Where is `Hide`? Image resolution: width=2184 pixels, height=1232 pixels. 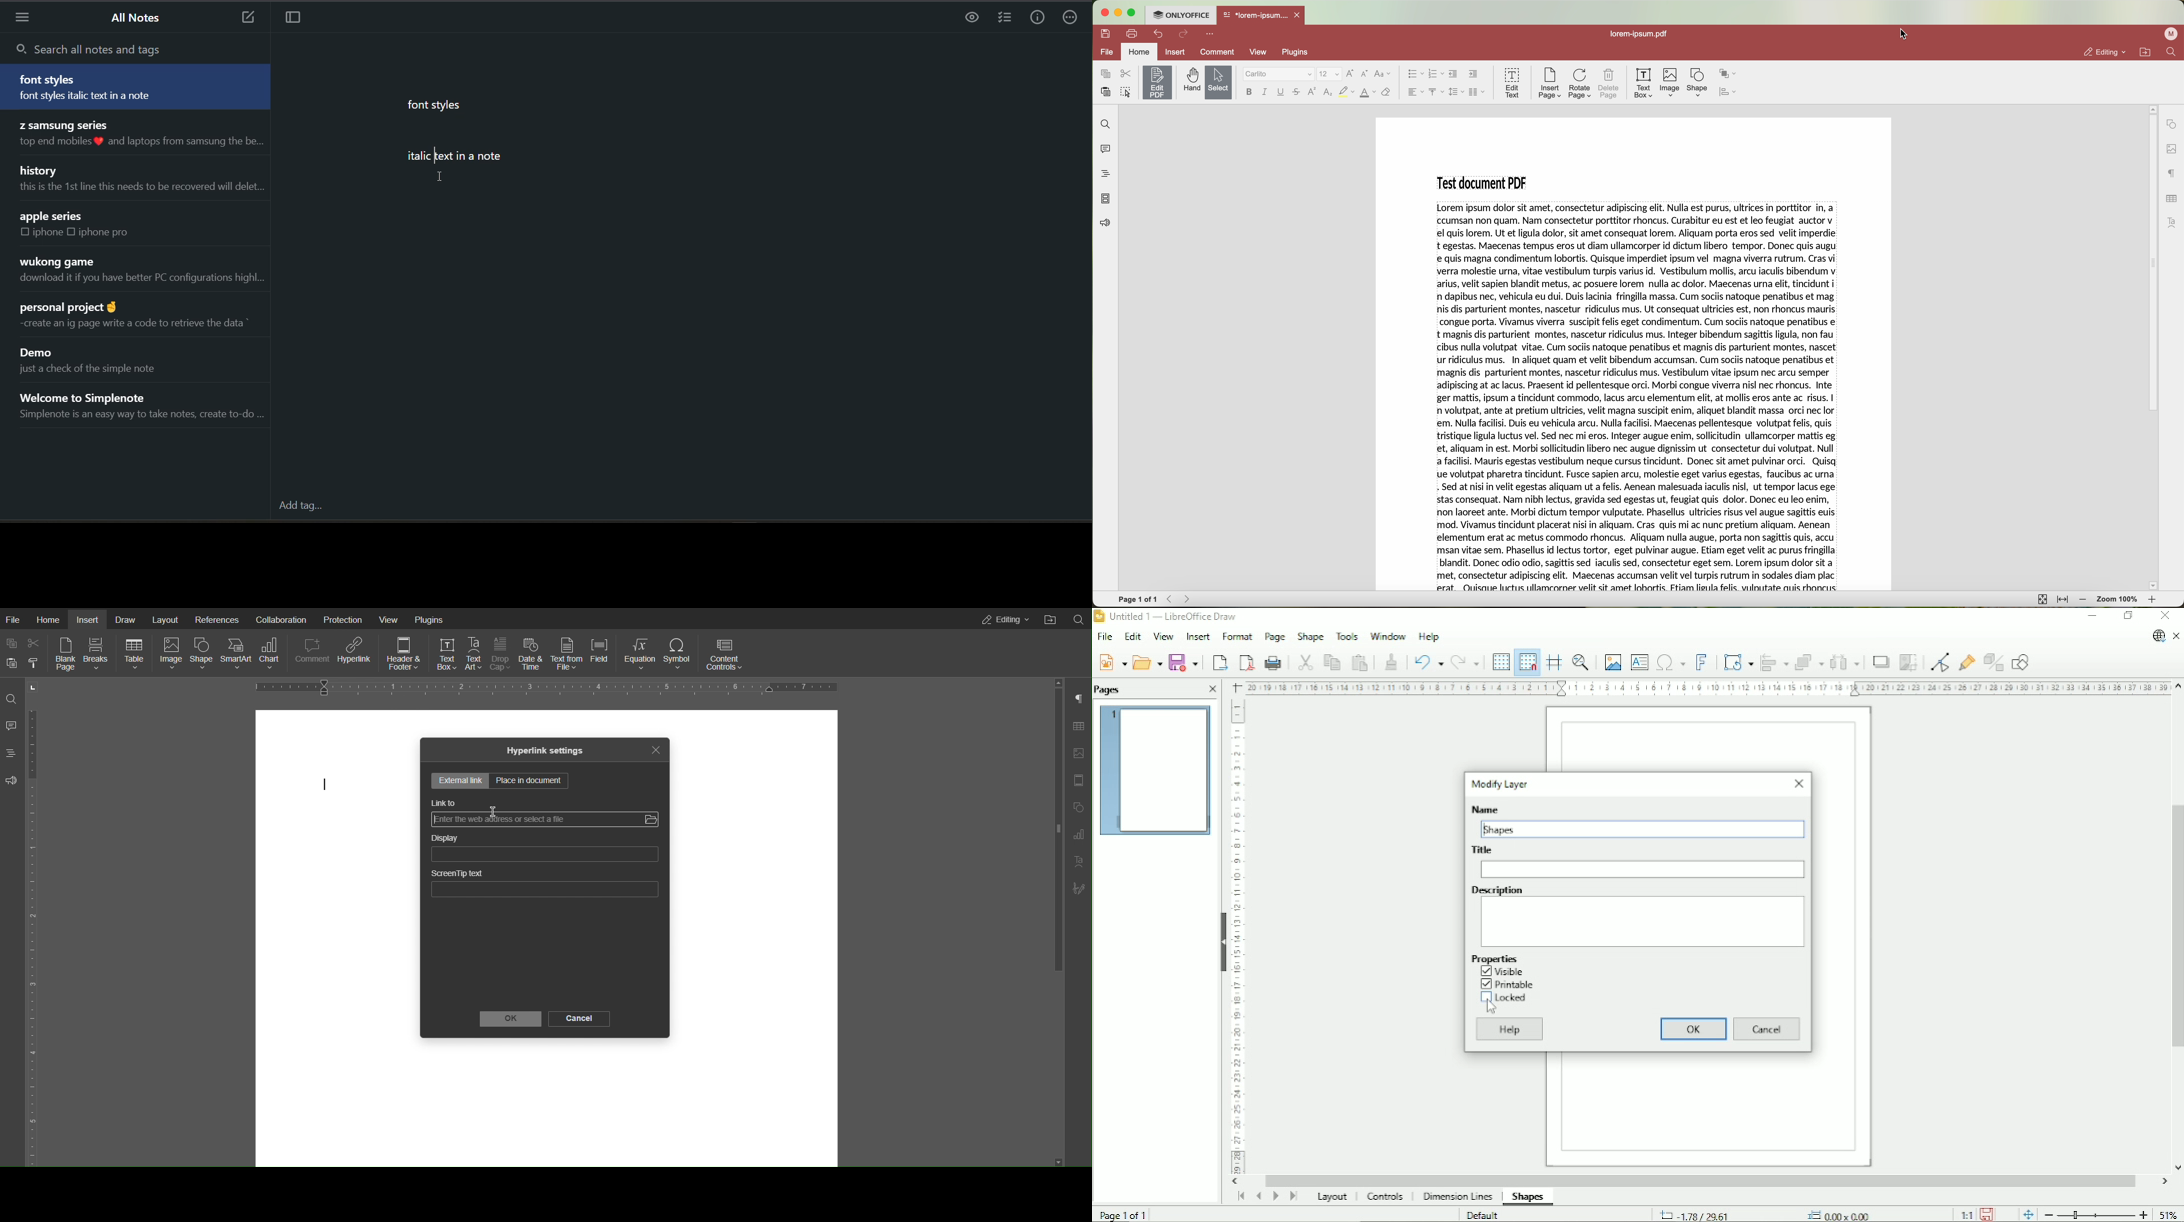 Hide is located at coordinates (1222, 940).